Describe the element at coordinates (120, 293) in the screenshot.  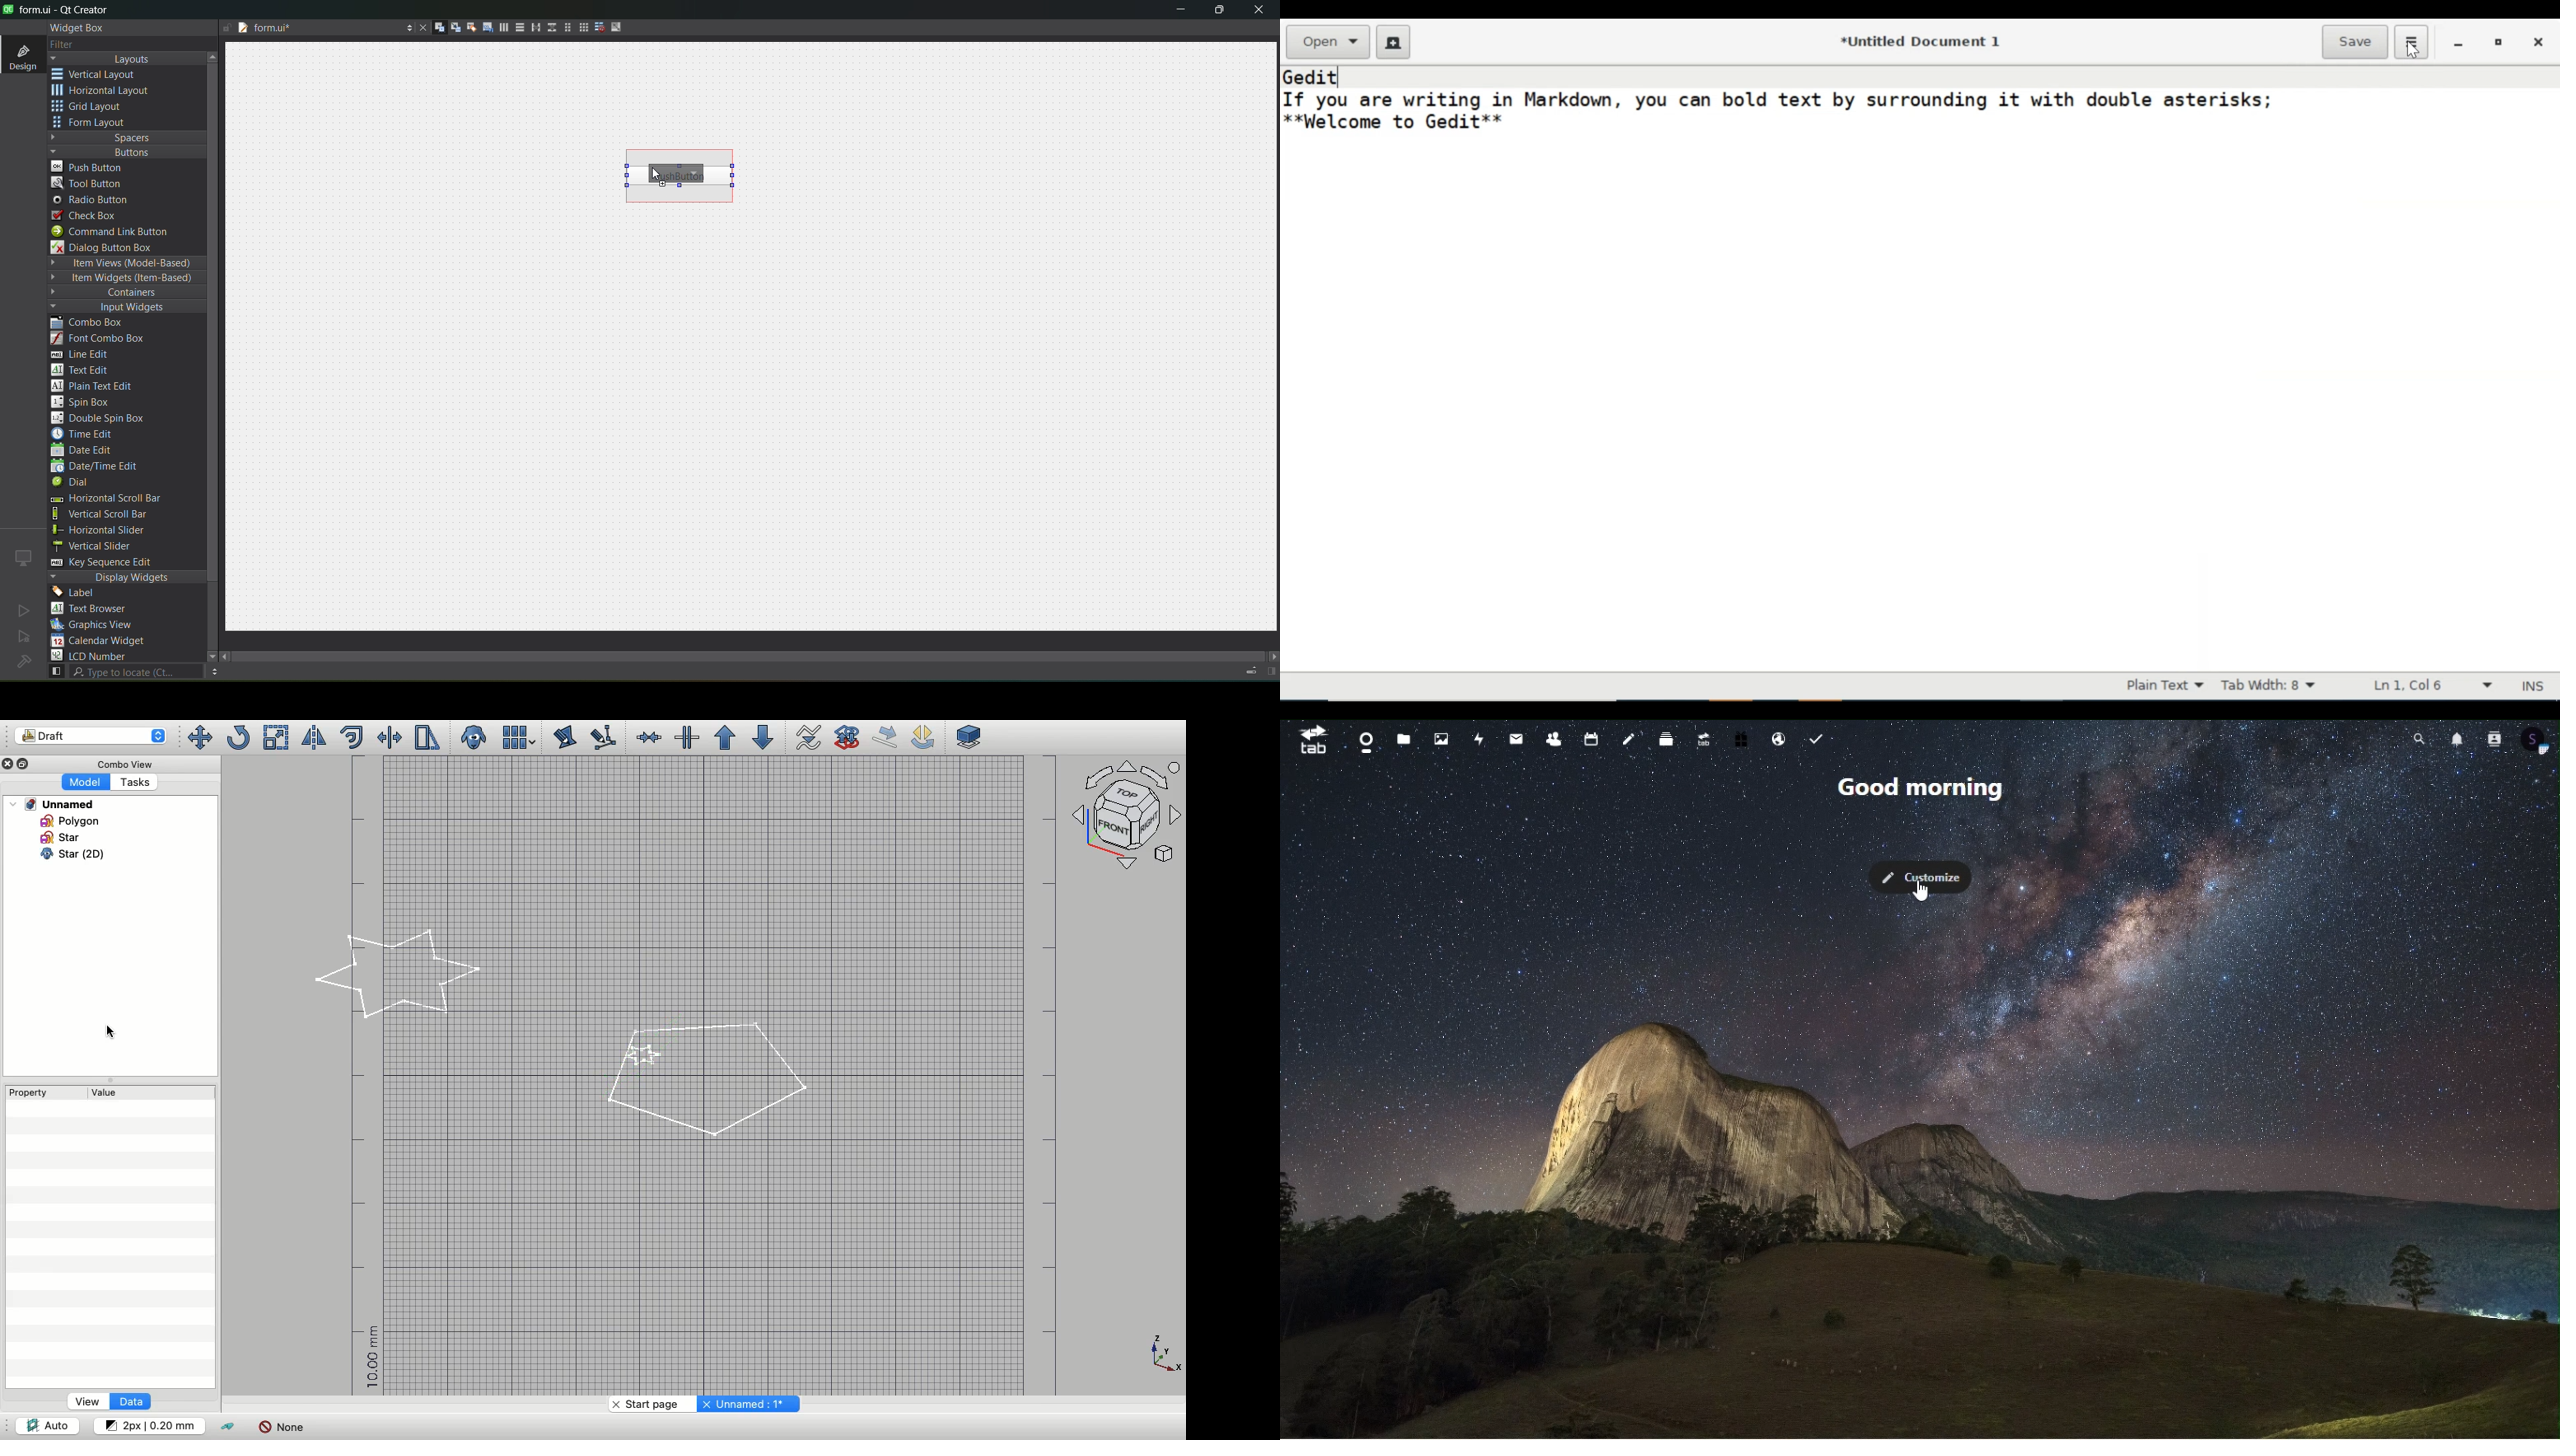
I see `containers` at that location.